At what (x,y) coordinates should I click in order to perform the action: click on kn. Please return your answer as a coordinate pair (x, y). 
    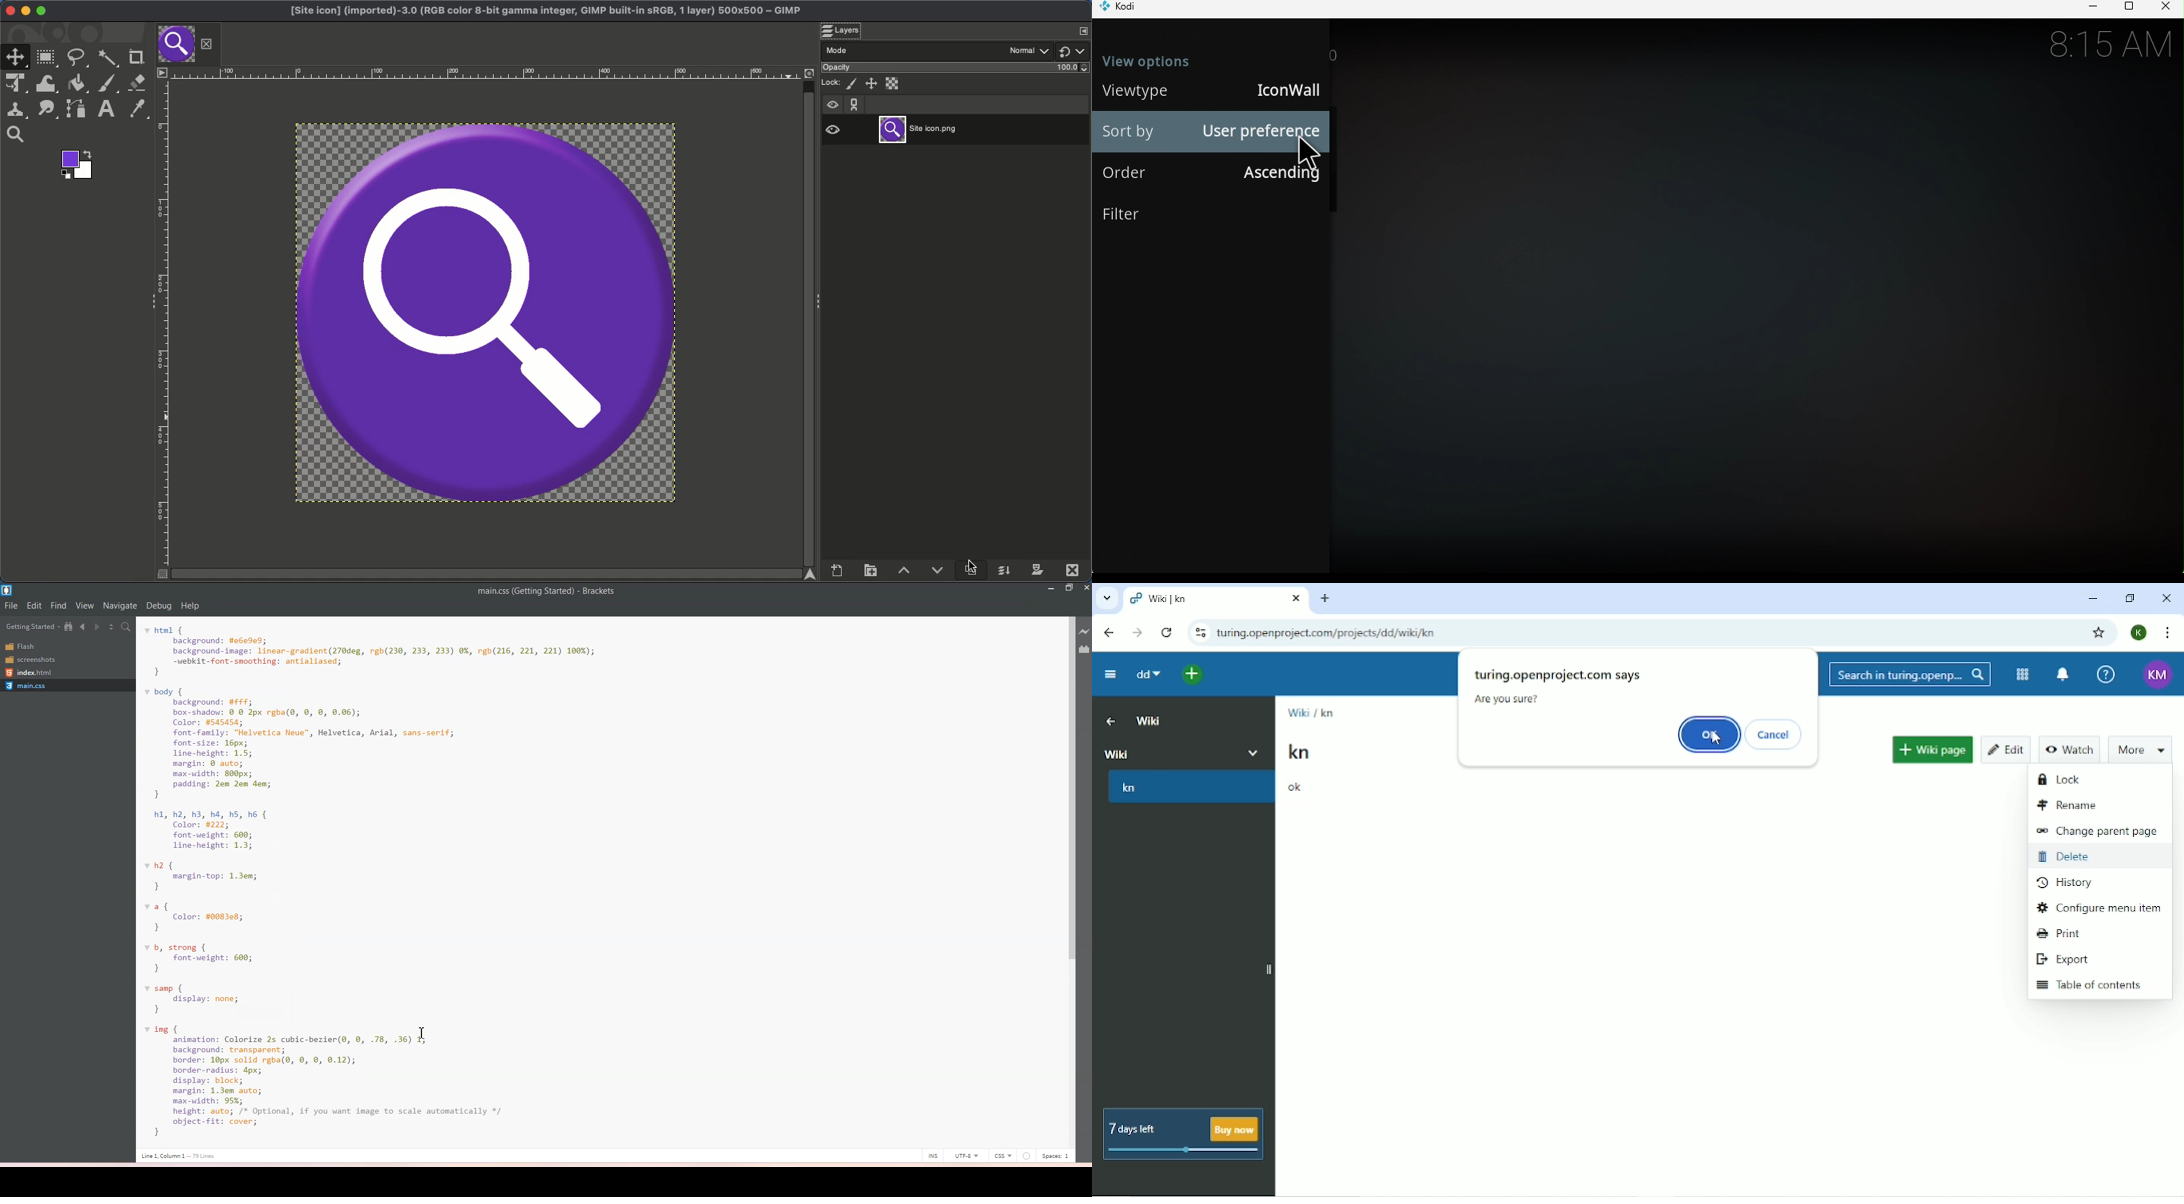
    Looking at the image, I should click on (1300, 752).